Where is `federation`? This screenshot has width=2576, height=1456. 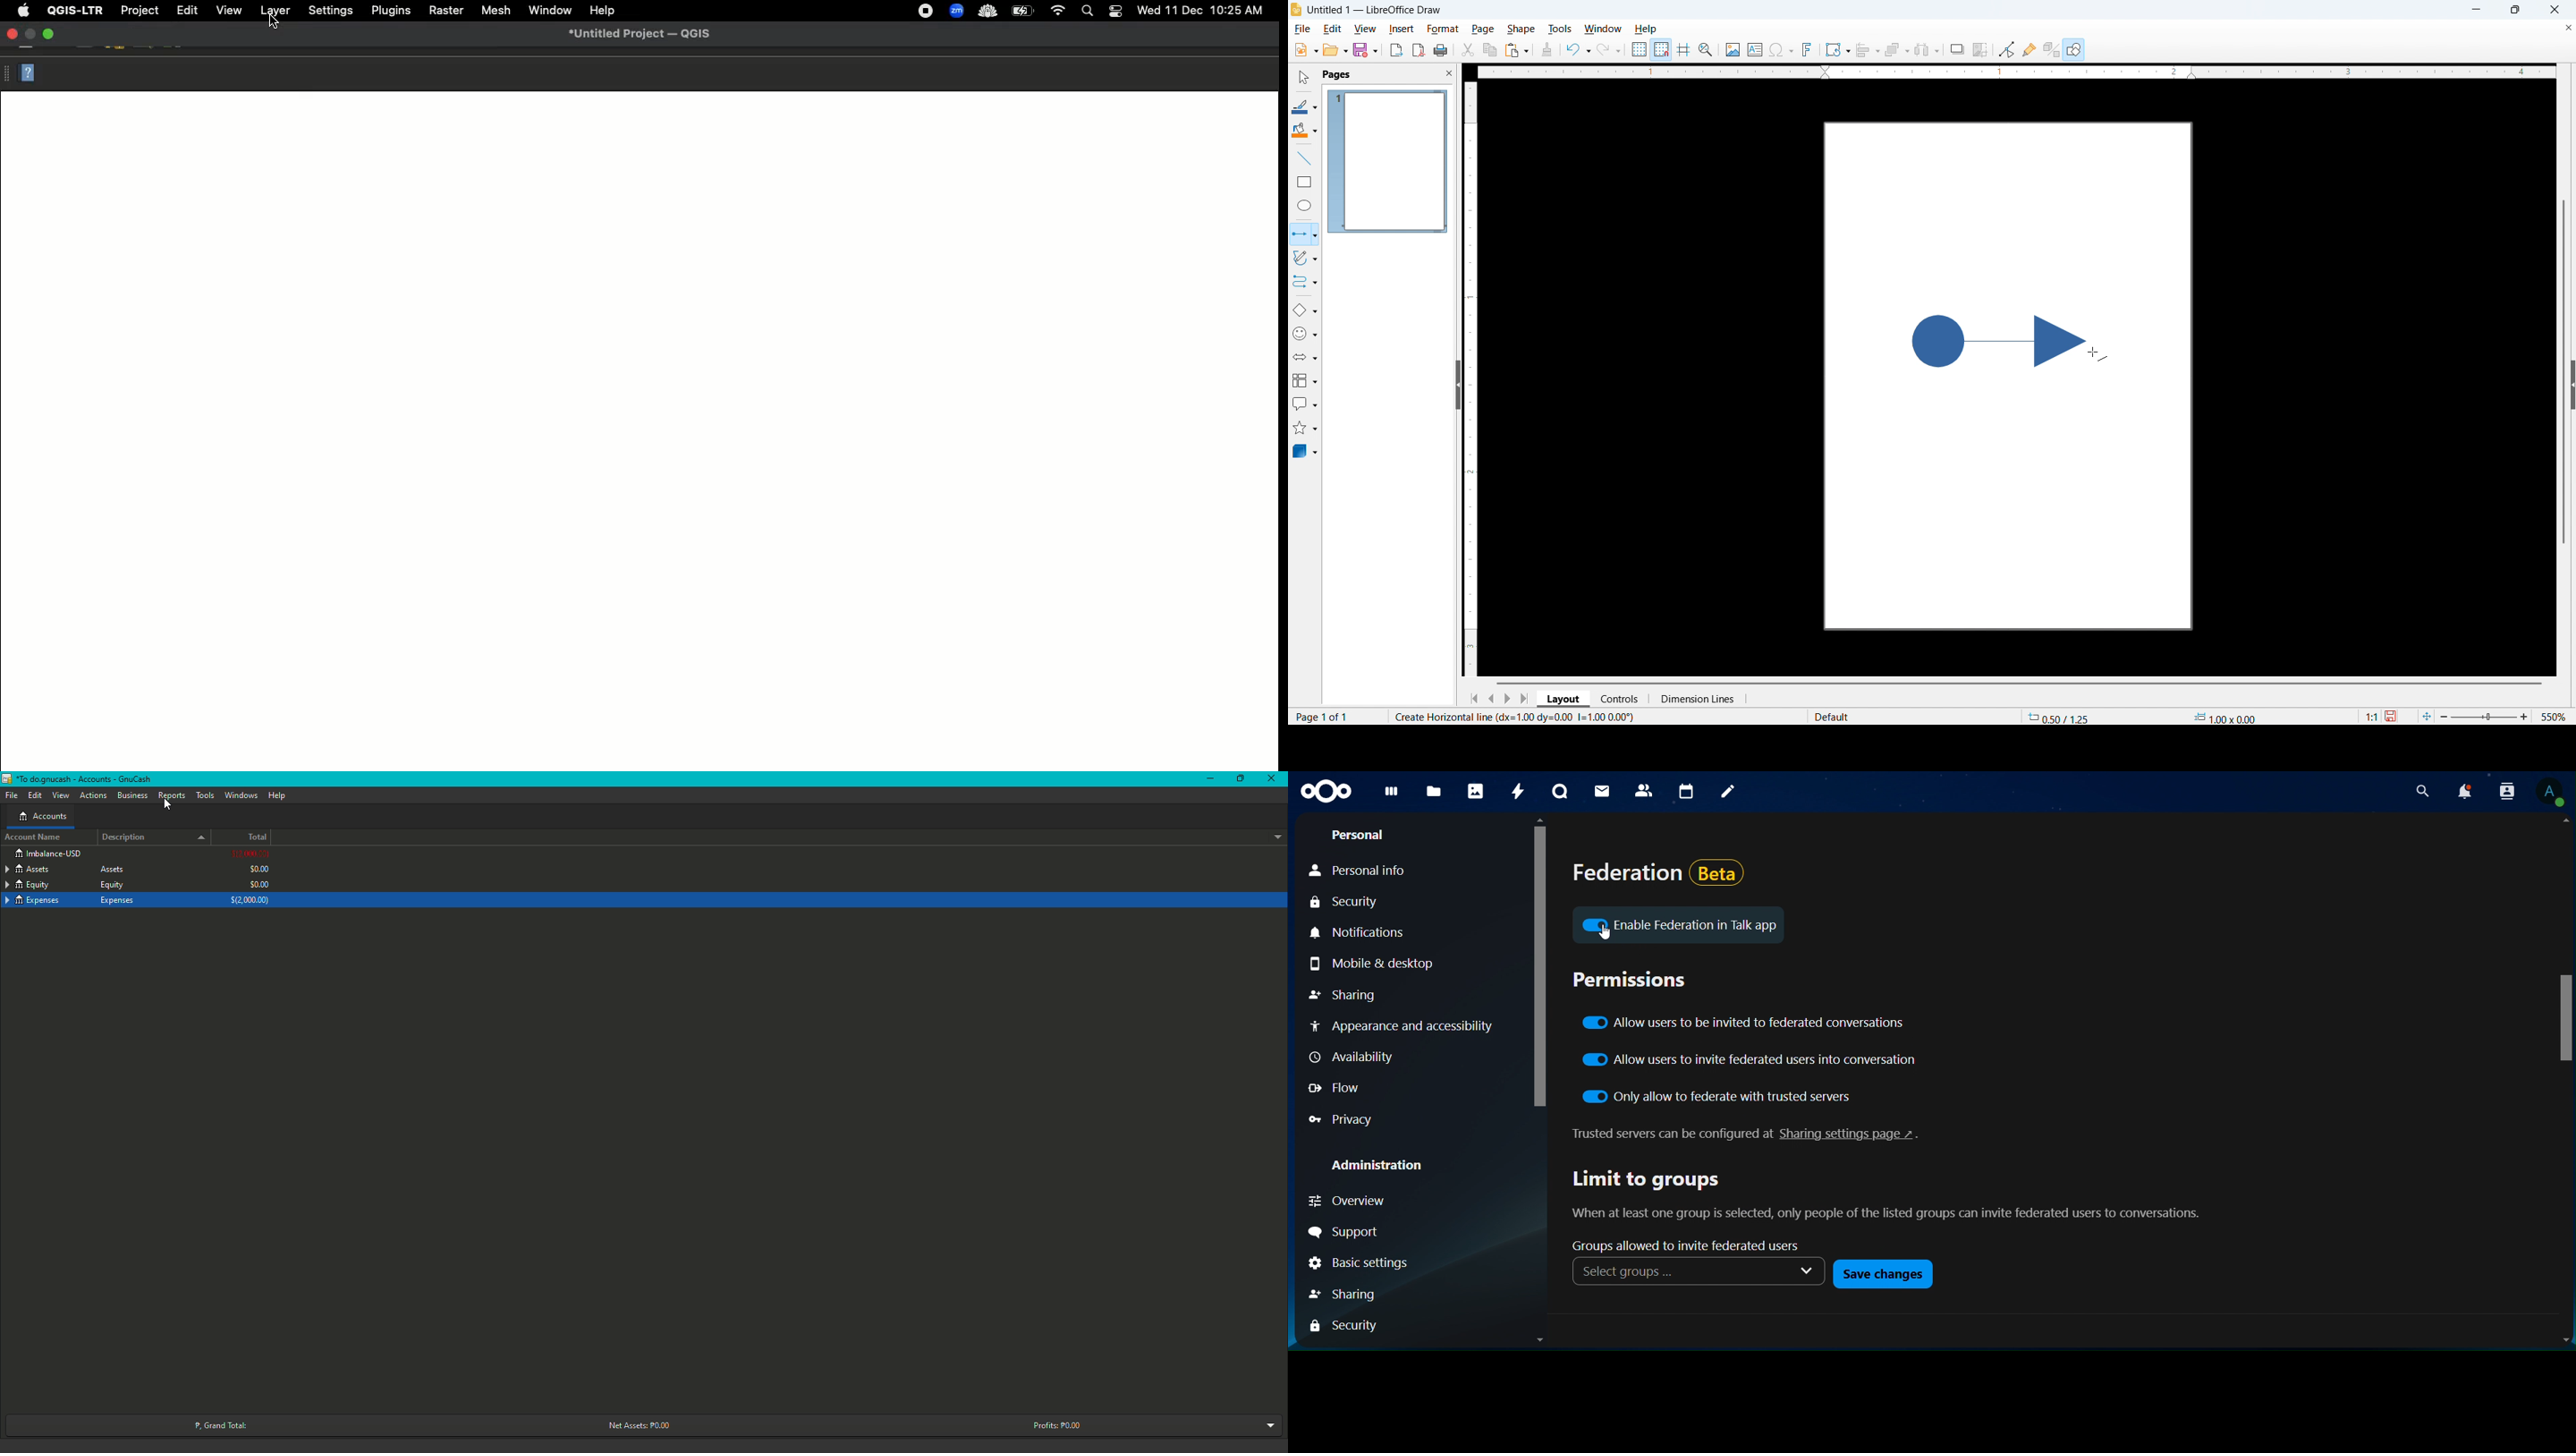
federation is located at coordinates (1663, 872).